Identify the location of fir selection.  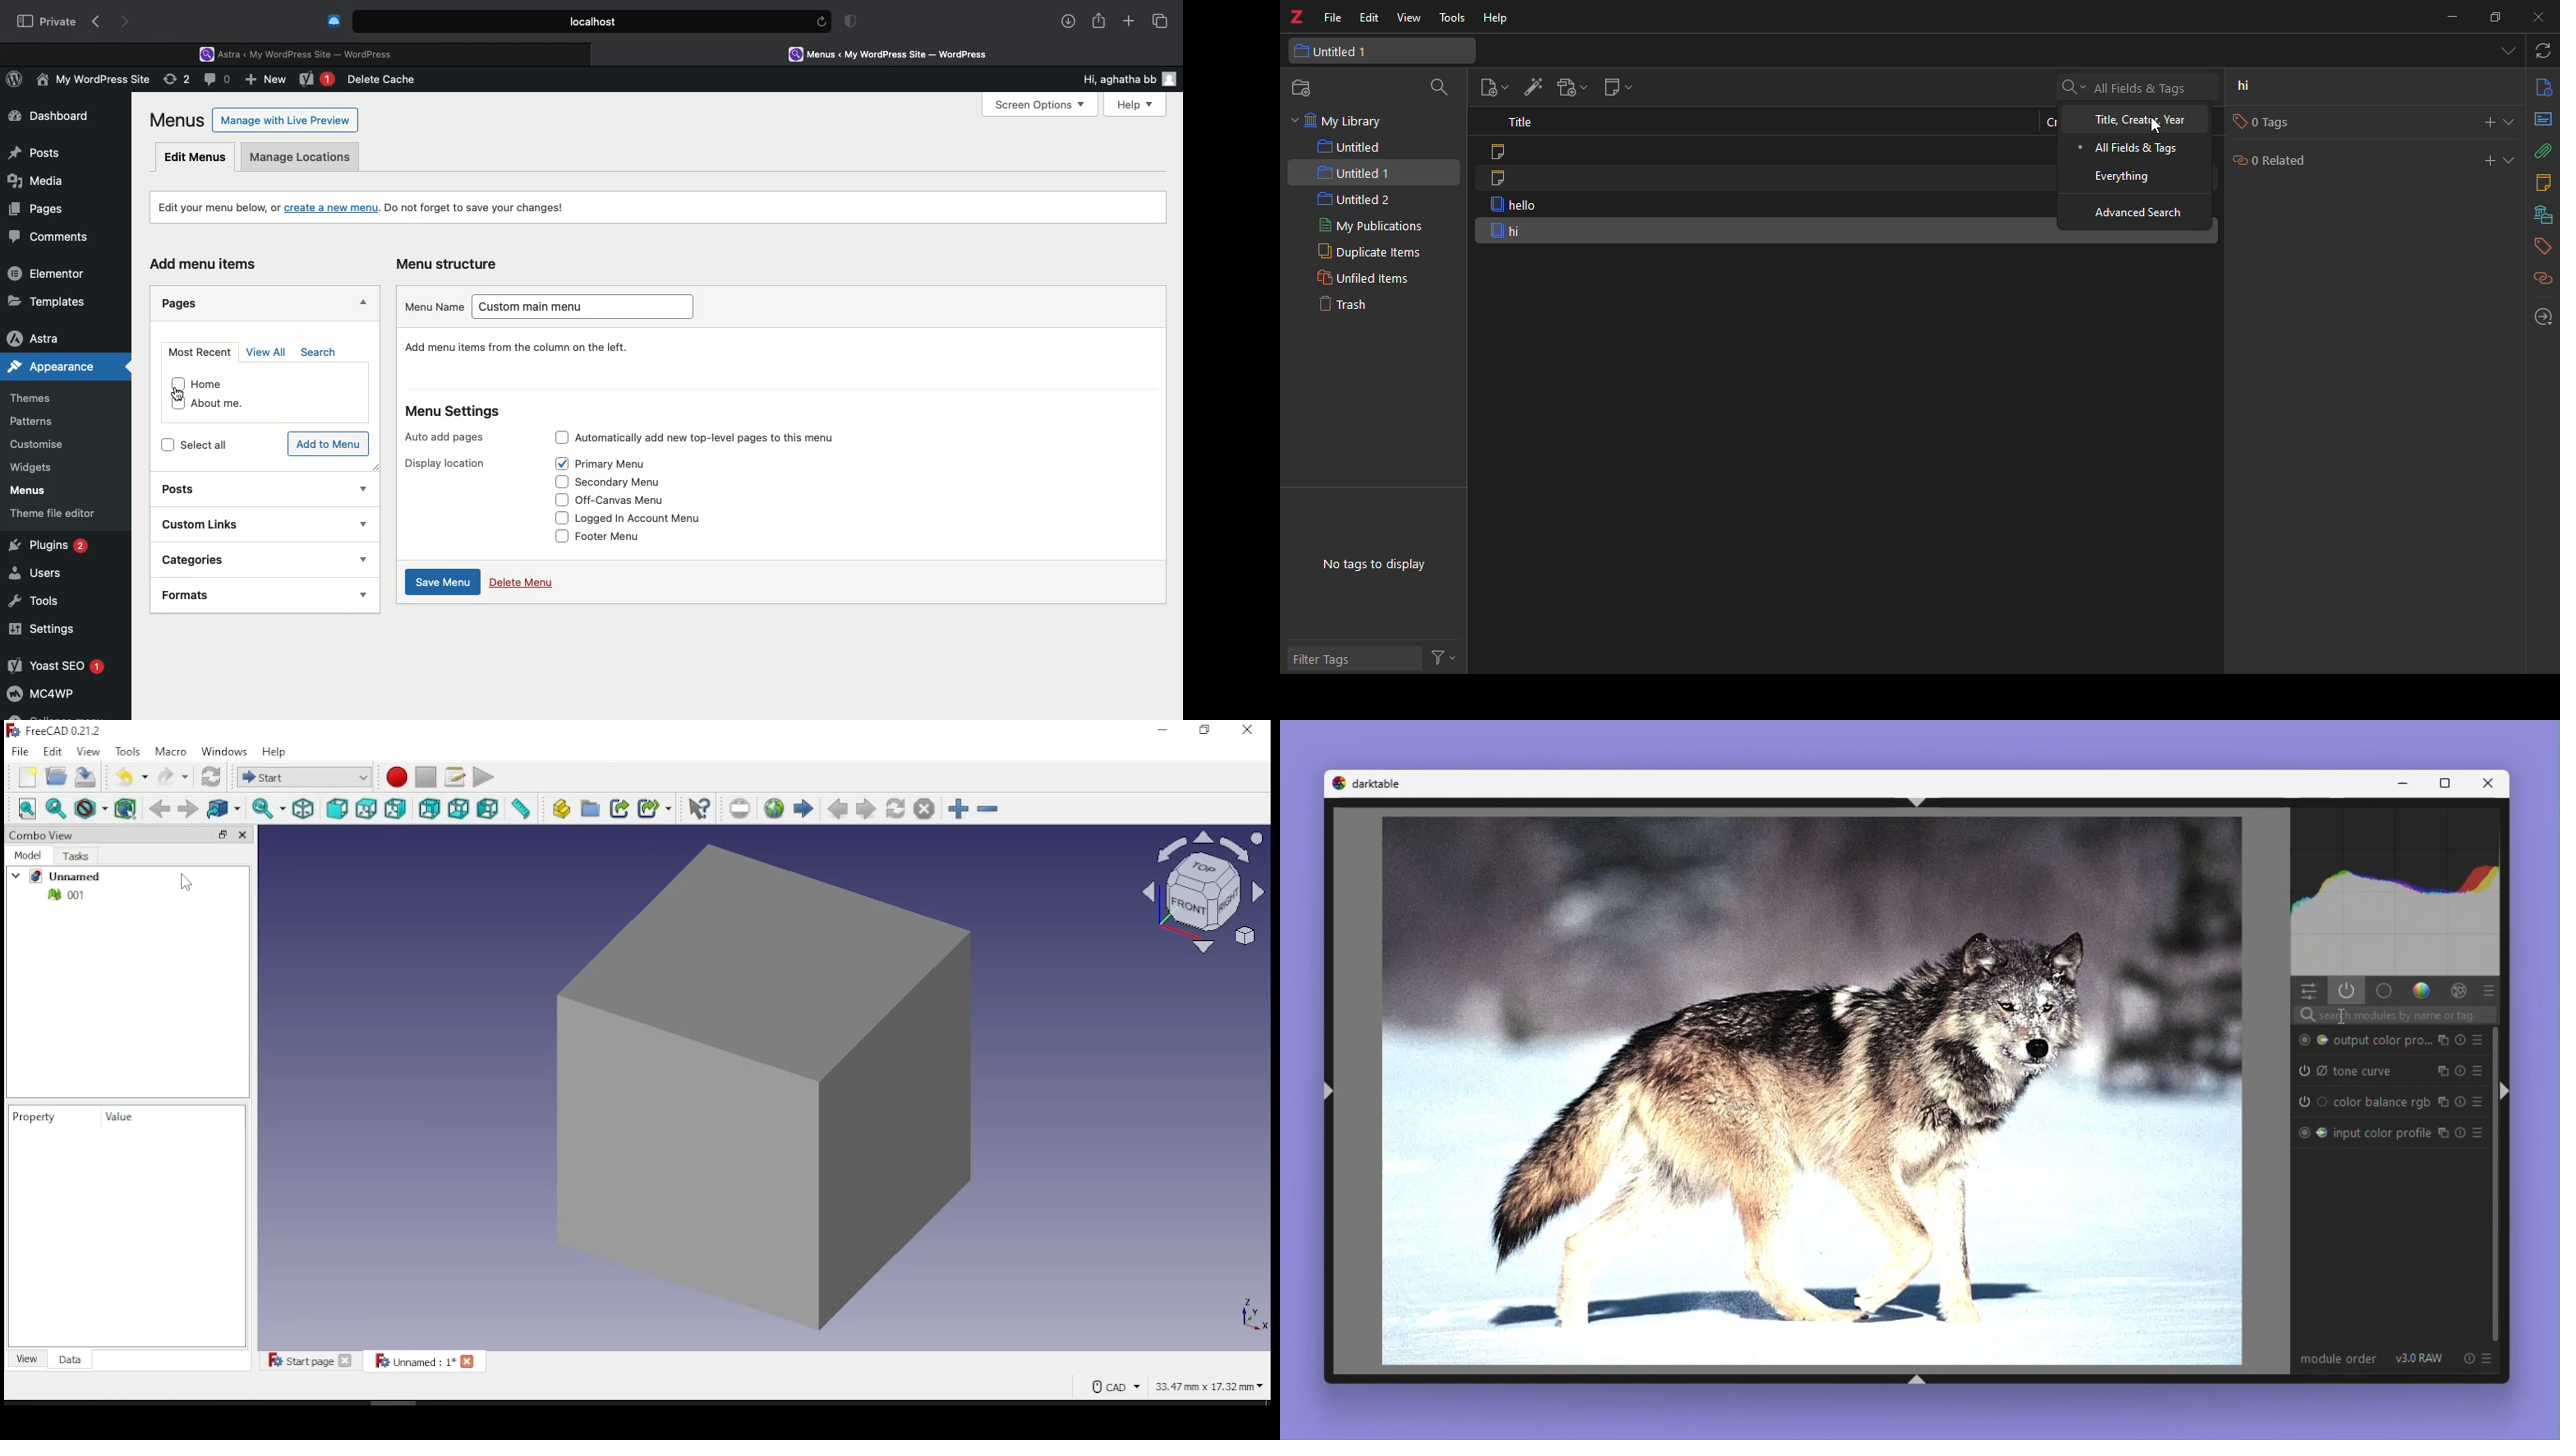
(57, 808).